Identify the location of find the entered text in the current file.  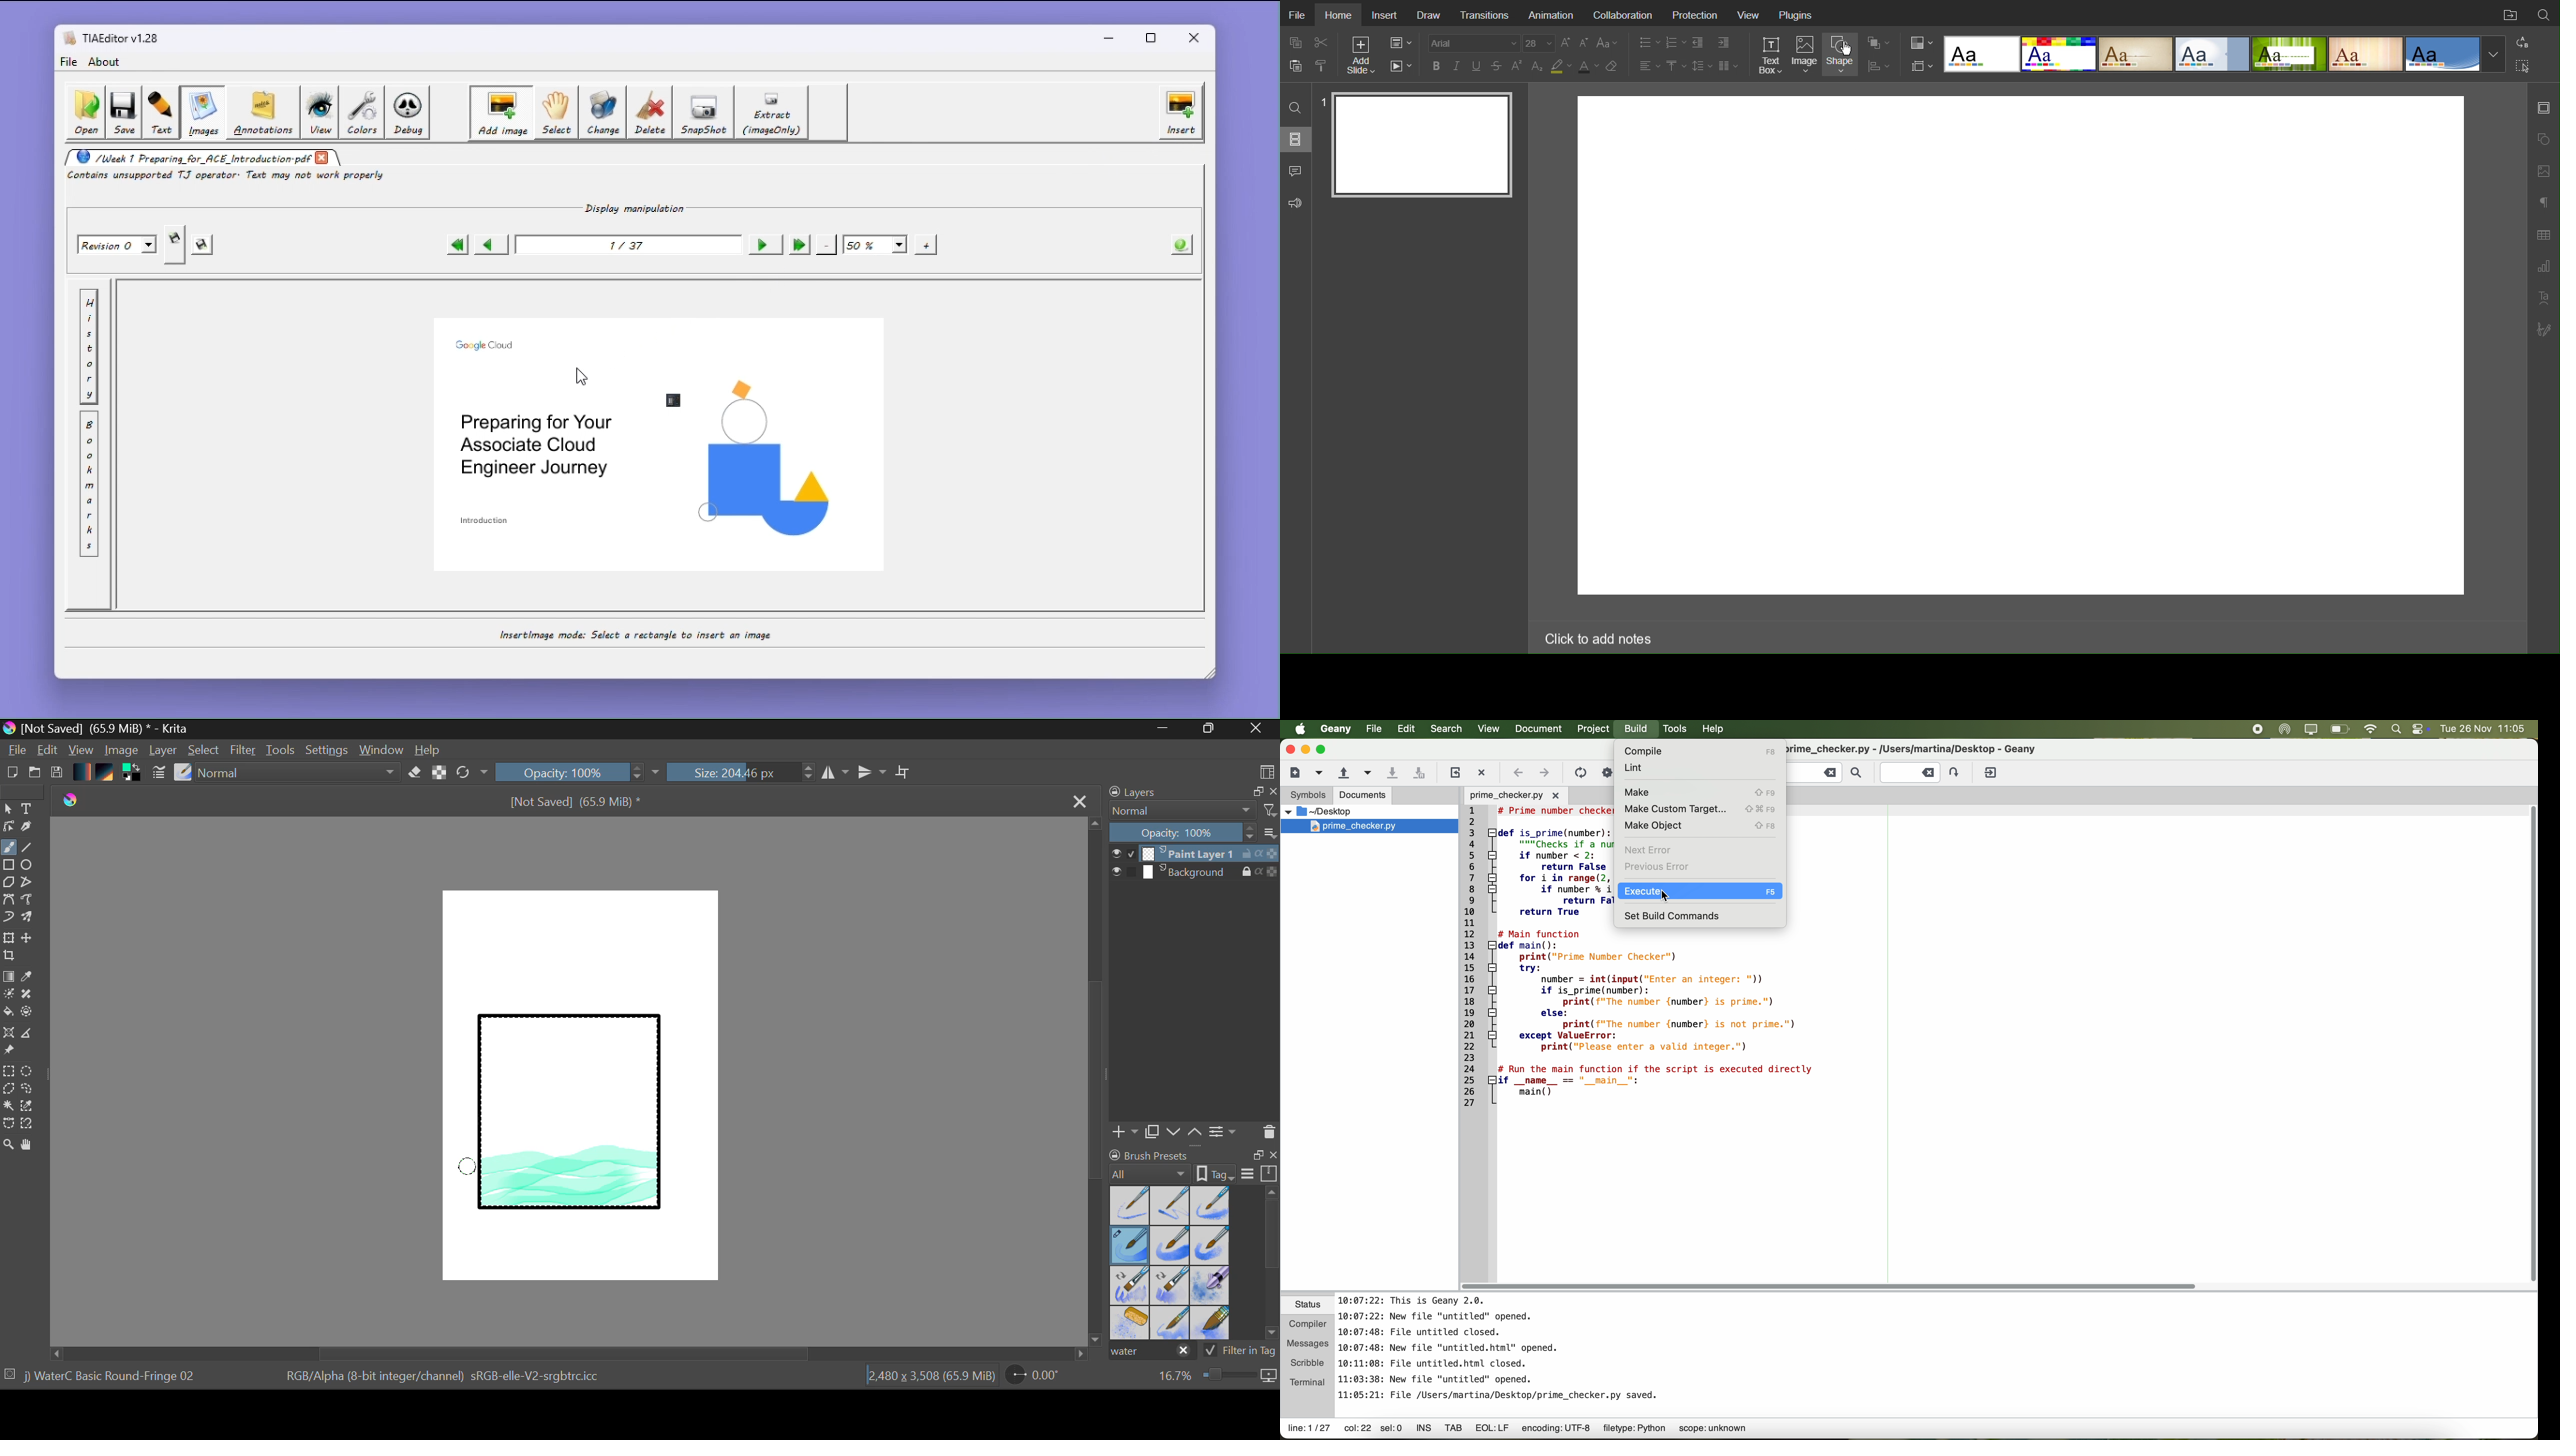
(1828, 773).